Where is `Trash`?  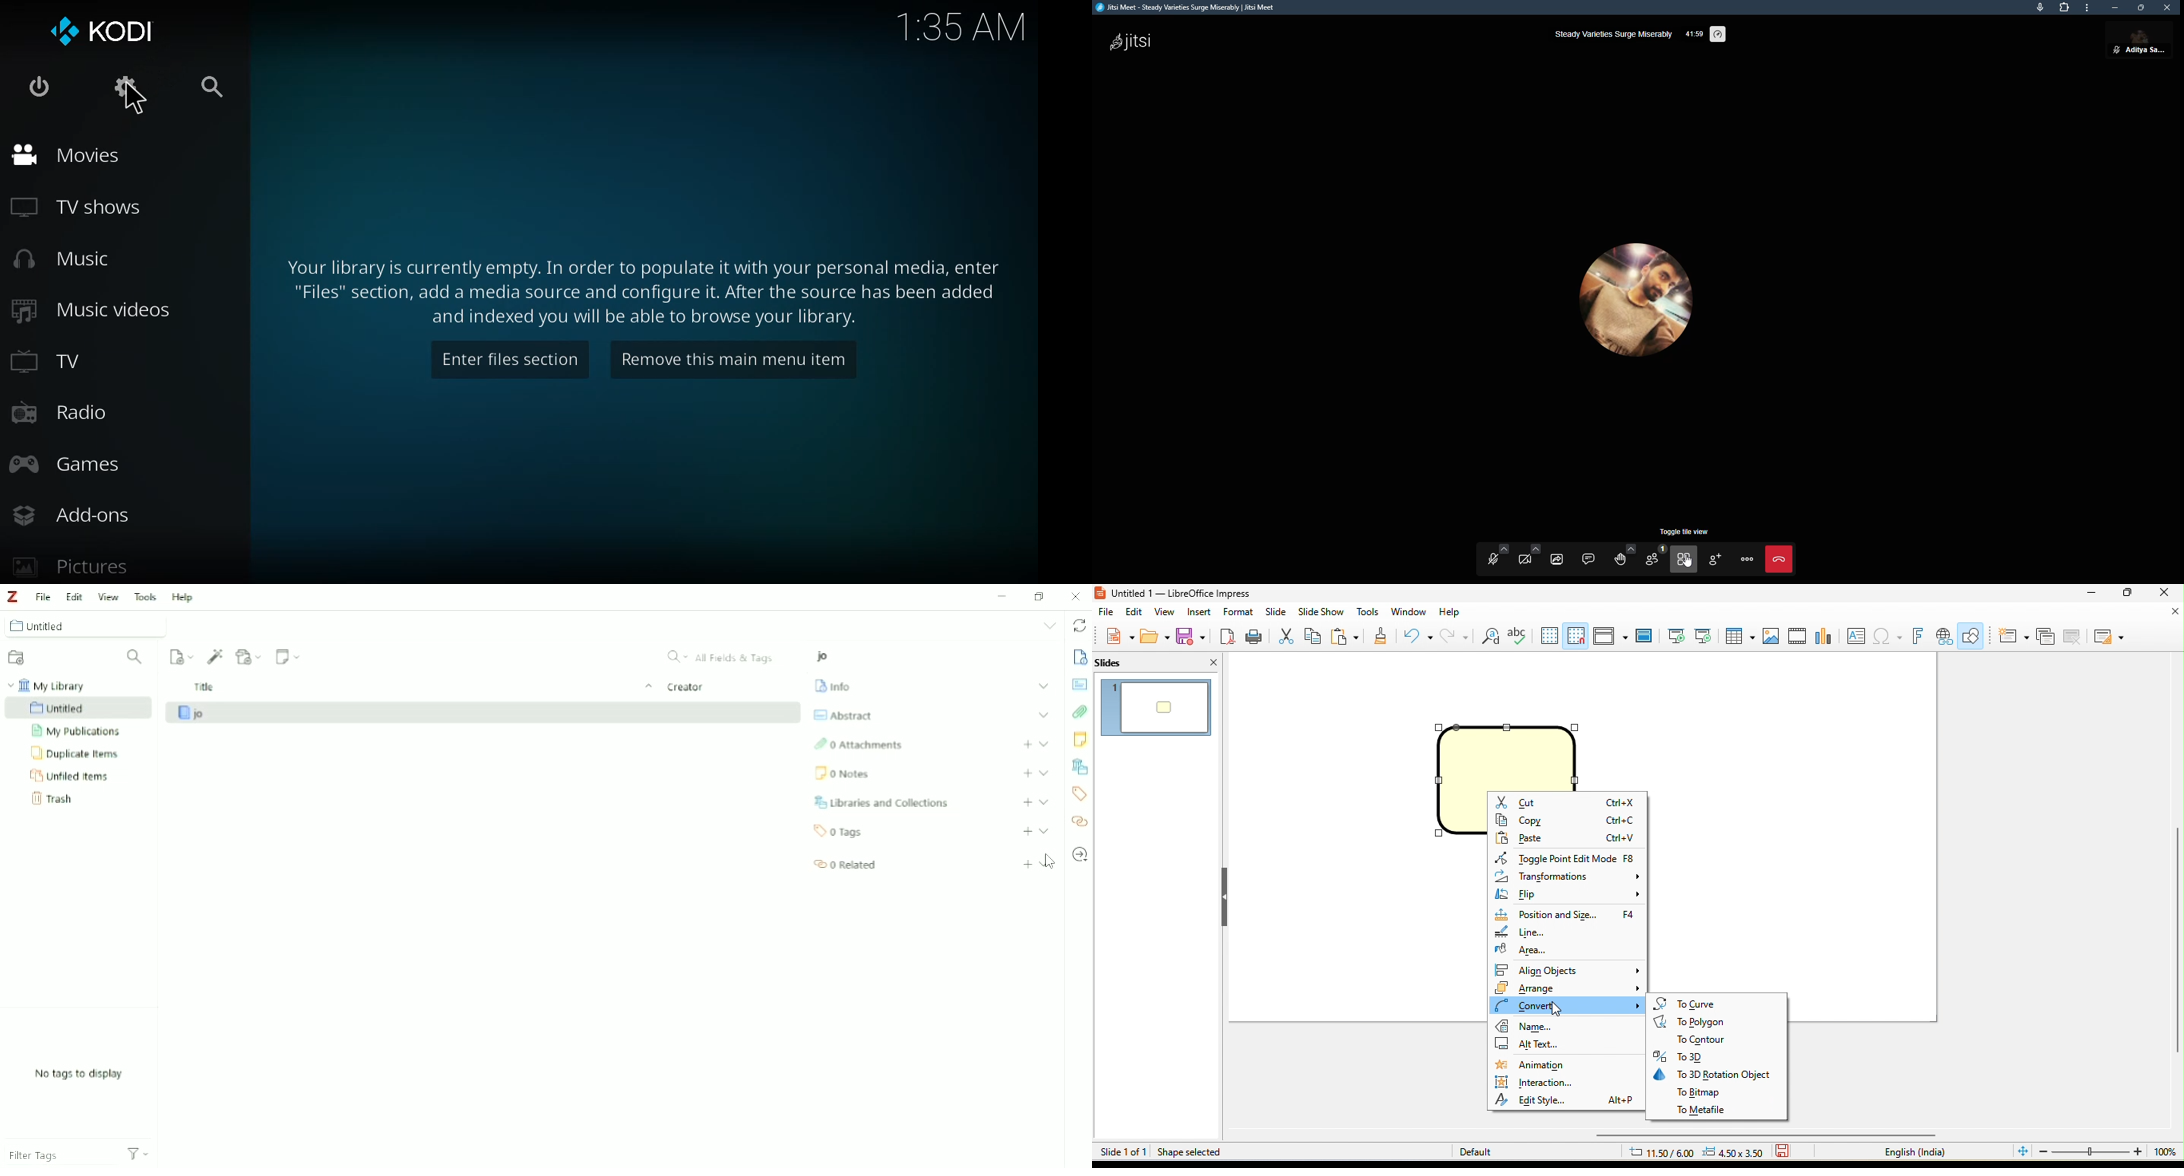 Trash is located at coordinates (55, 799).